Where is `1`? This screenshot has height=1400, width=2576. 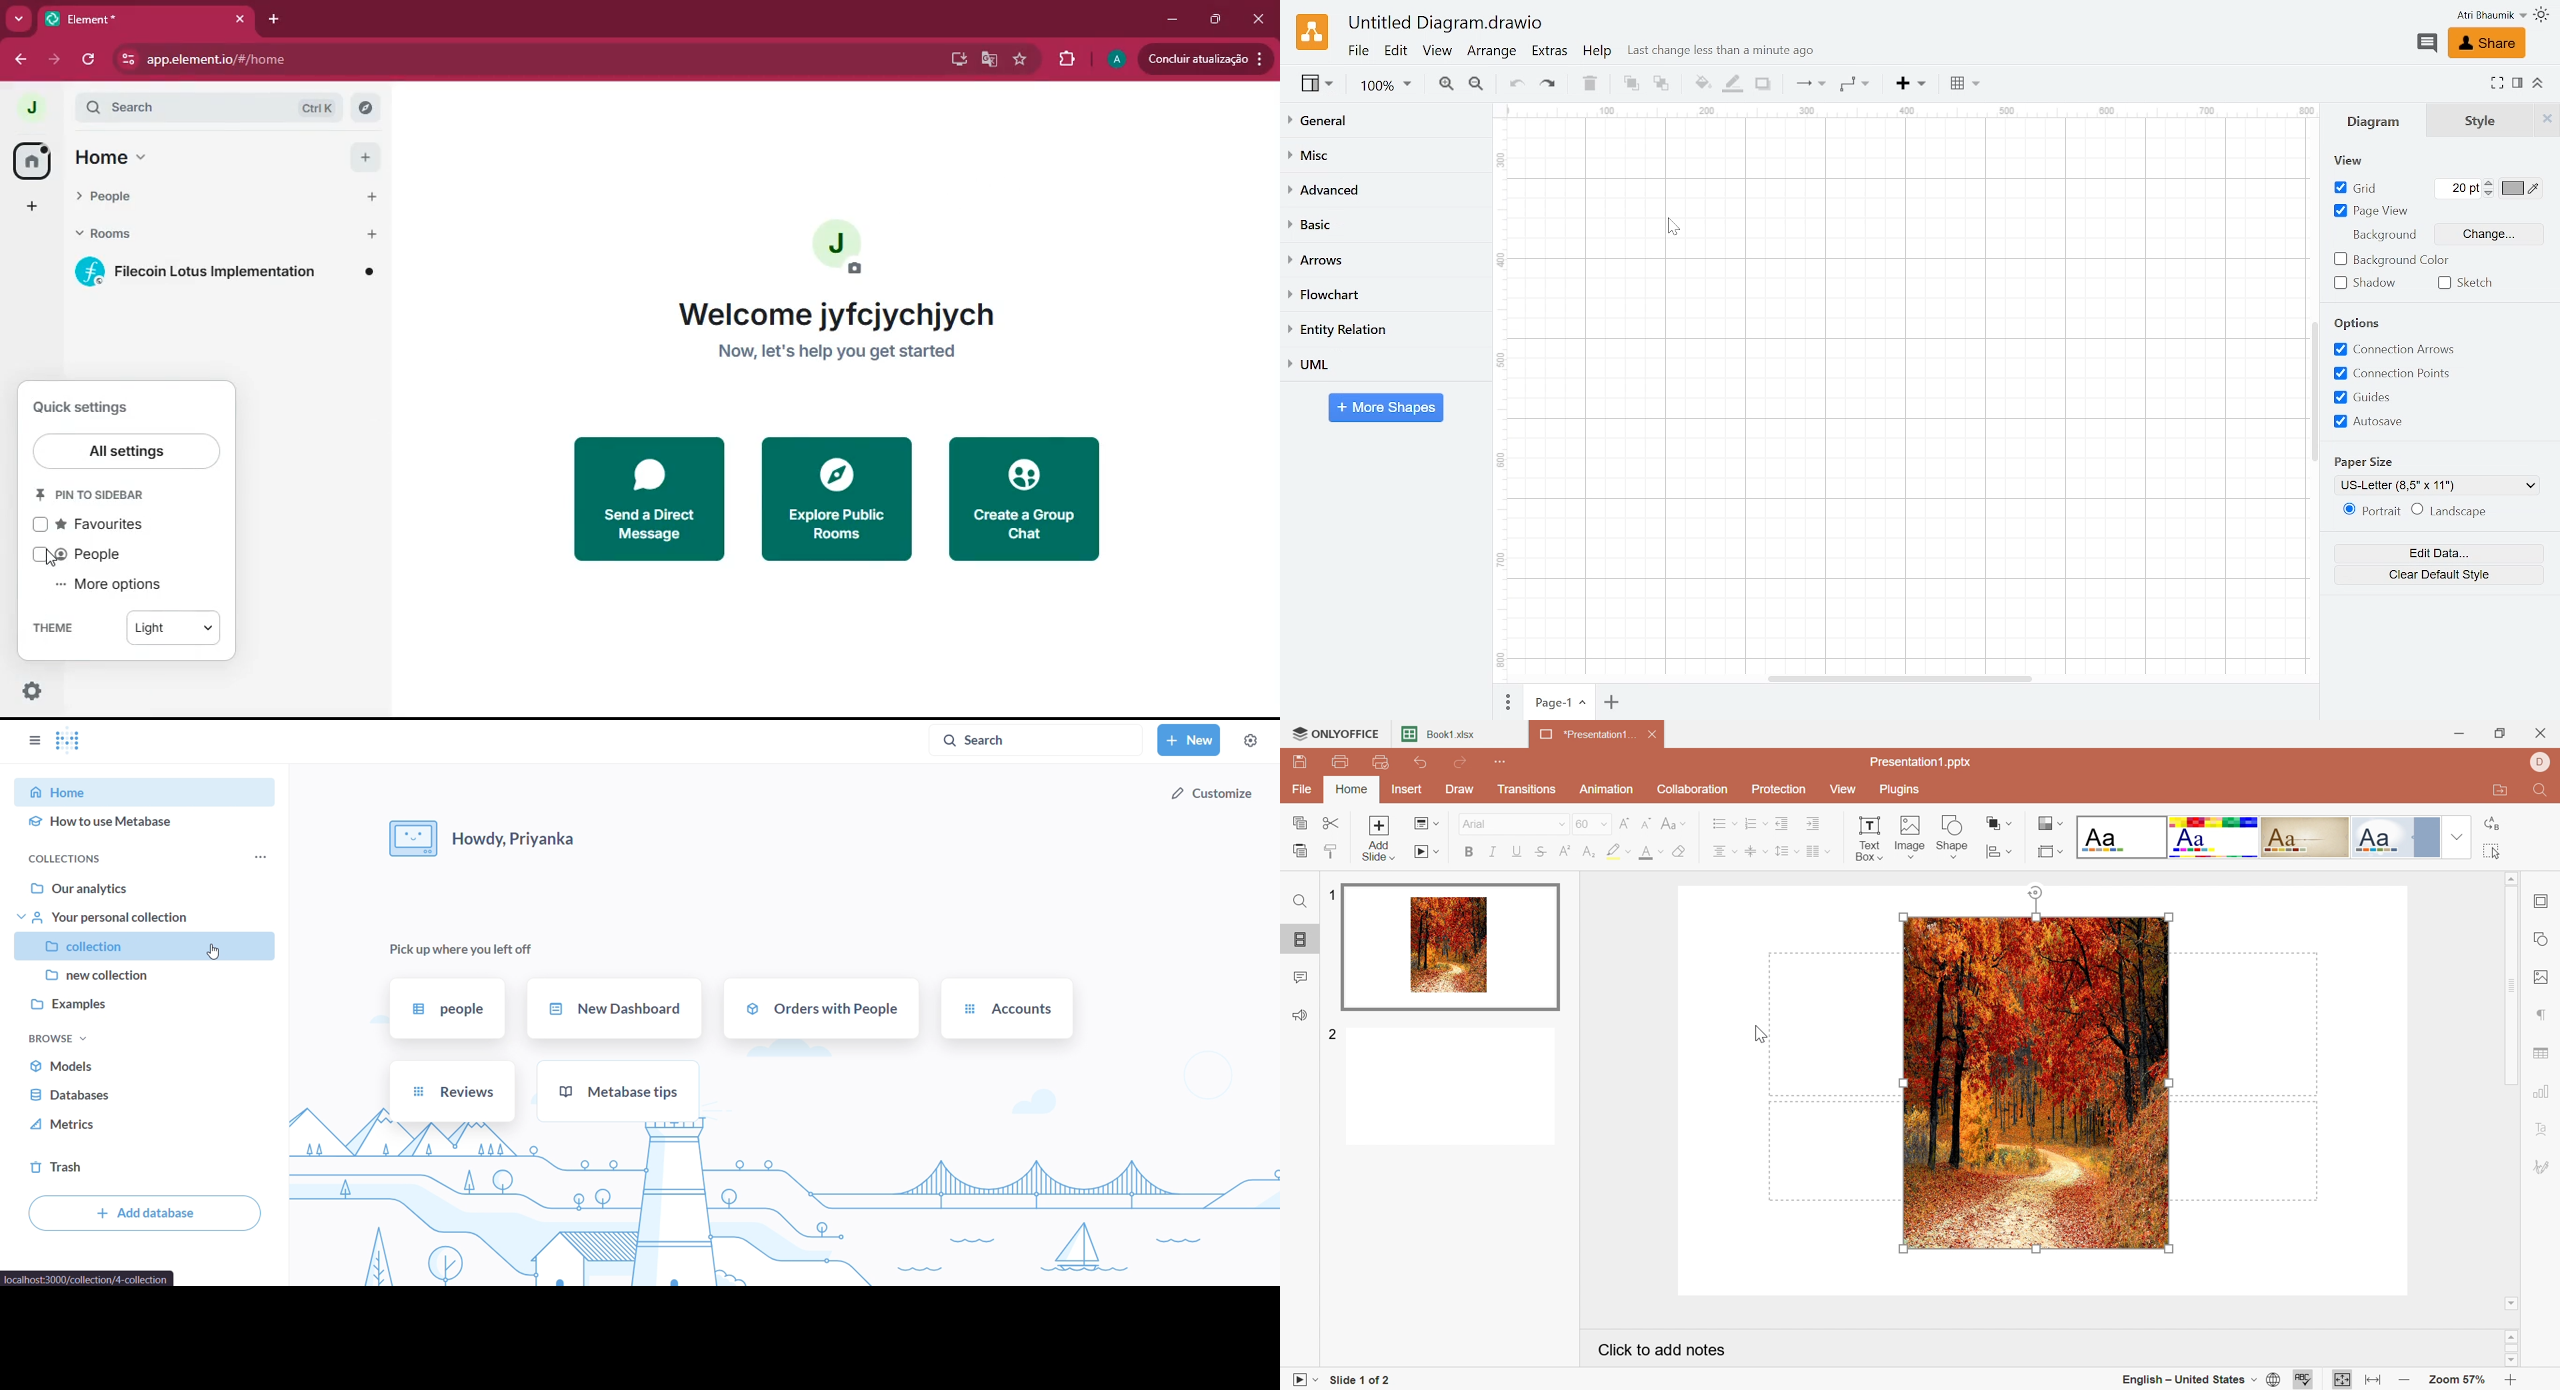
1 is located at coordinates (1332, 895).